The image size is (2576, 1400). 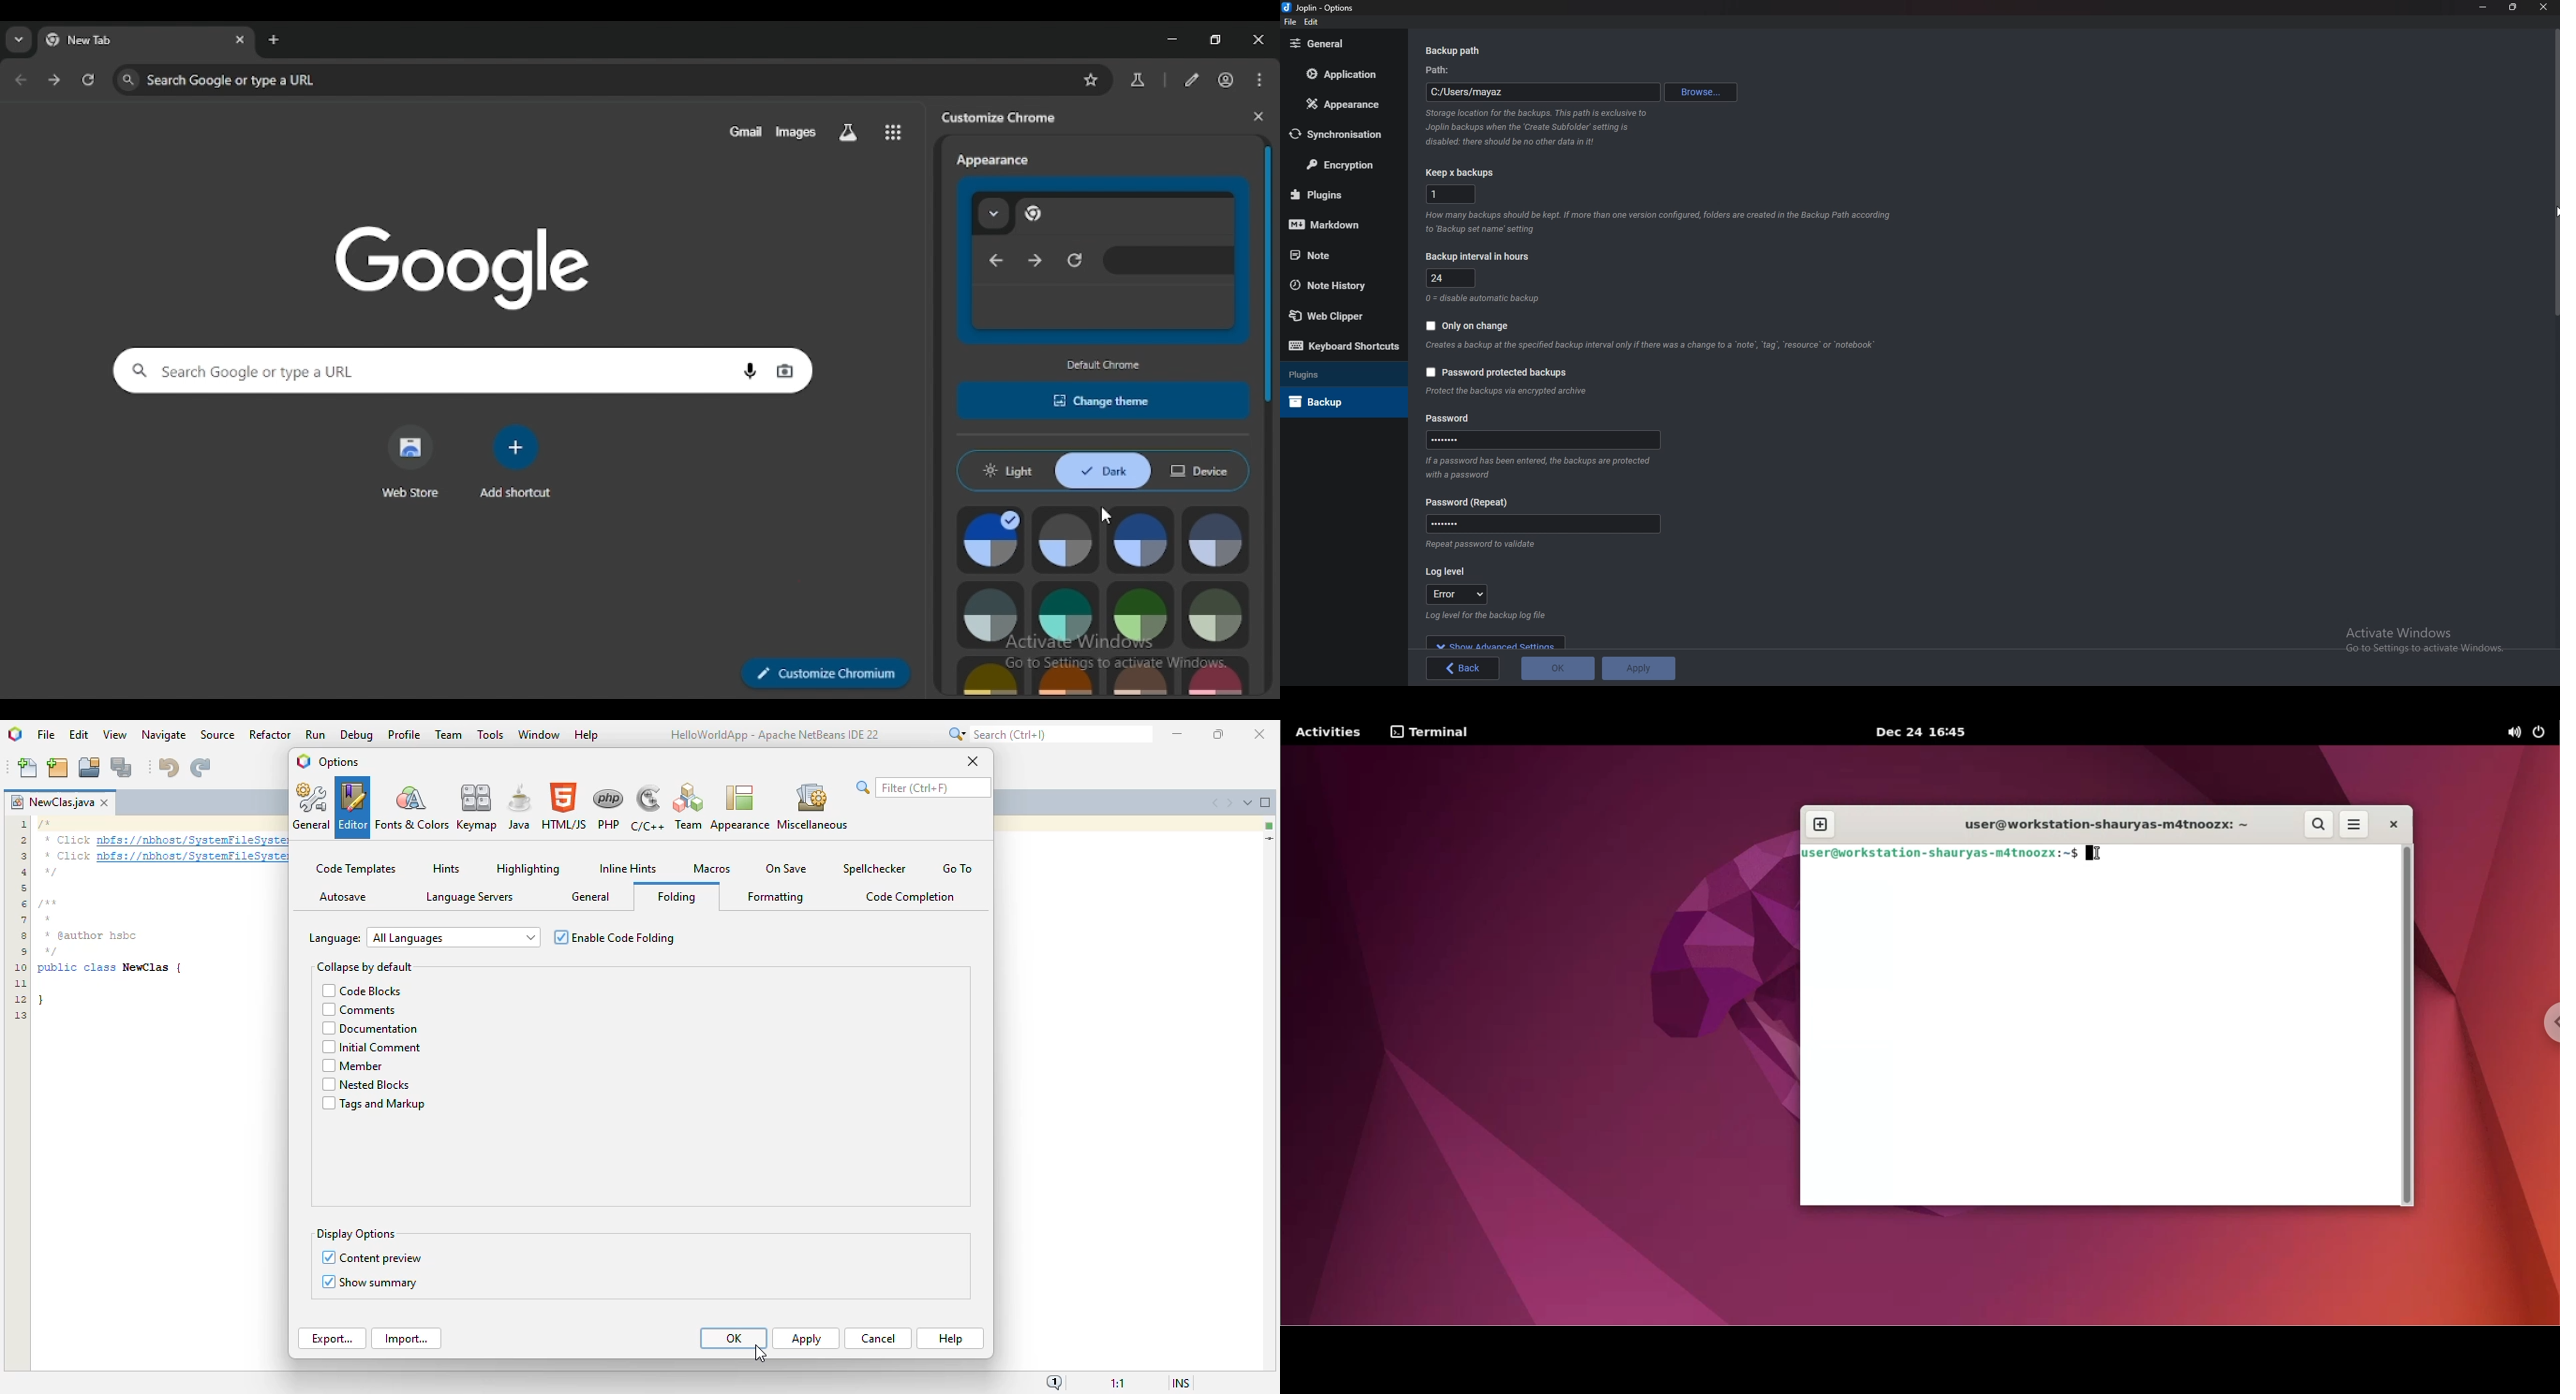 I want to click on search bar, so click(x=921, y=787).